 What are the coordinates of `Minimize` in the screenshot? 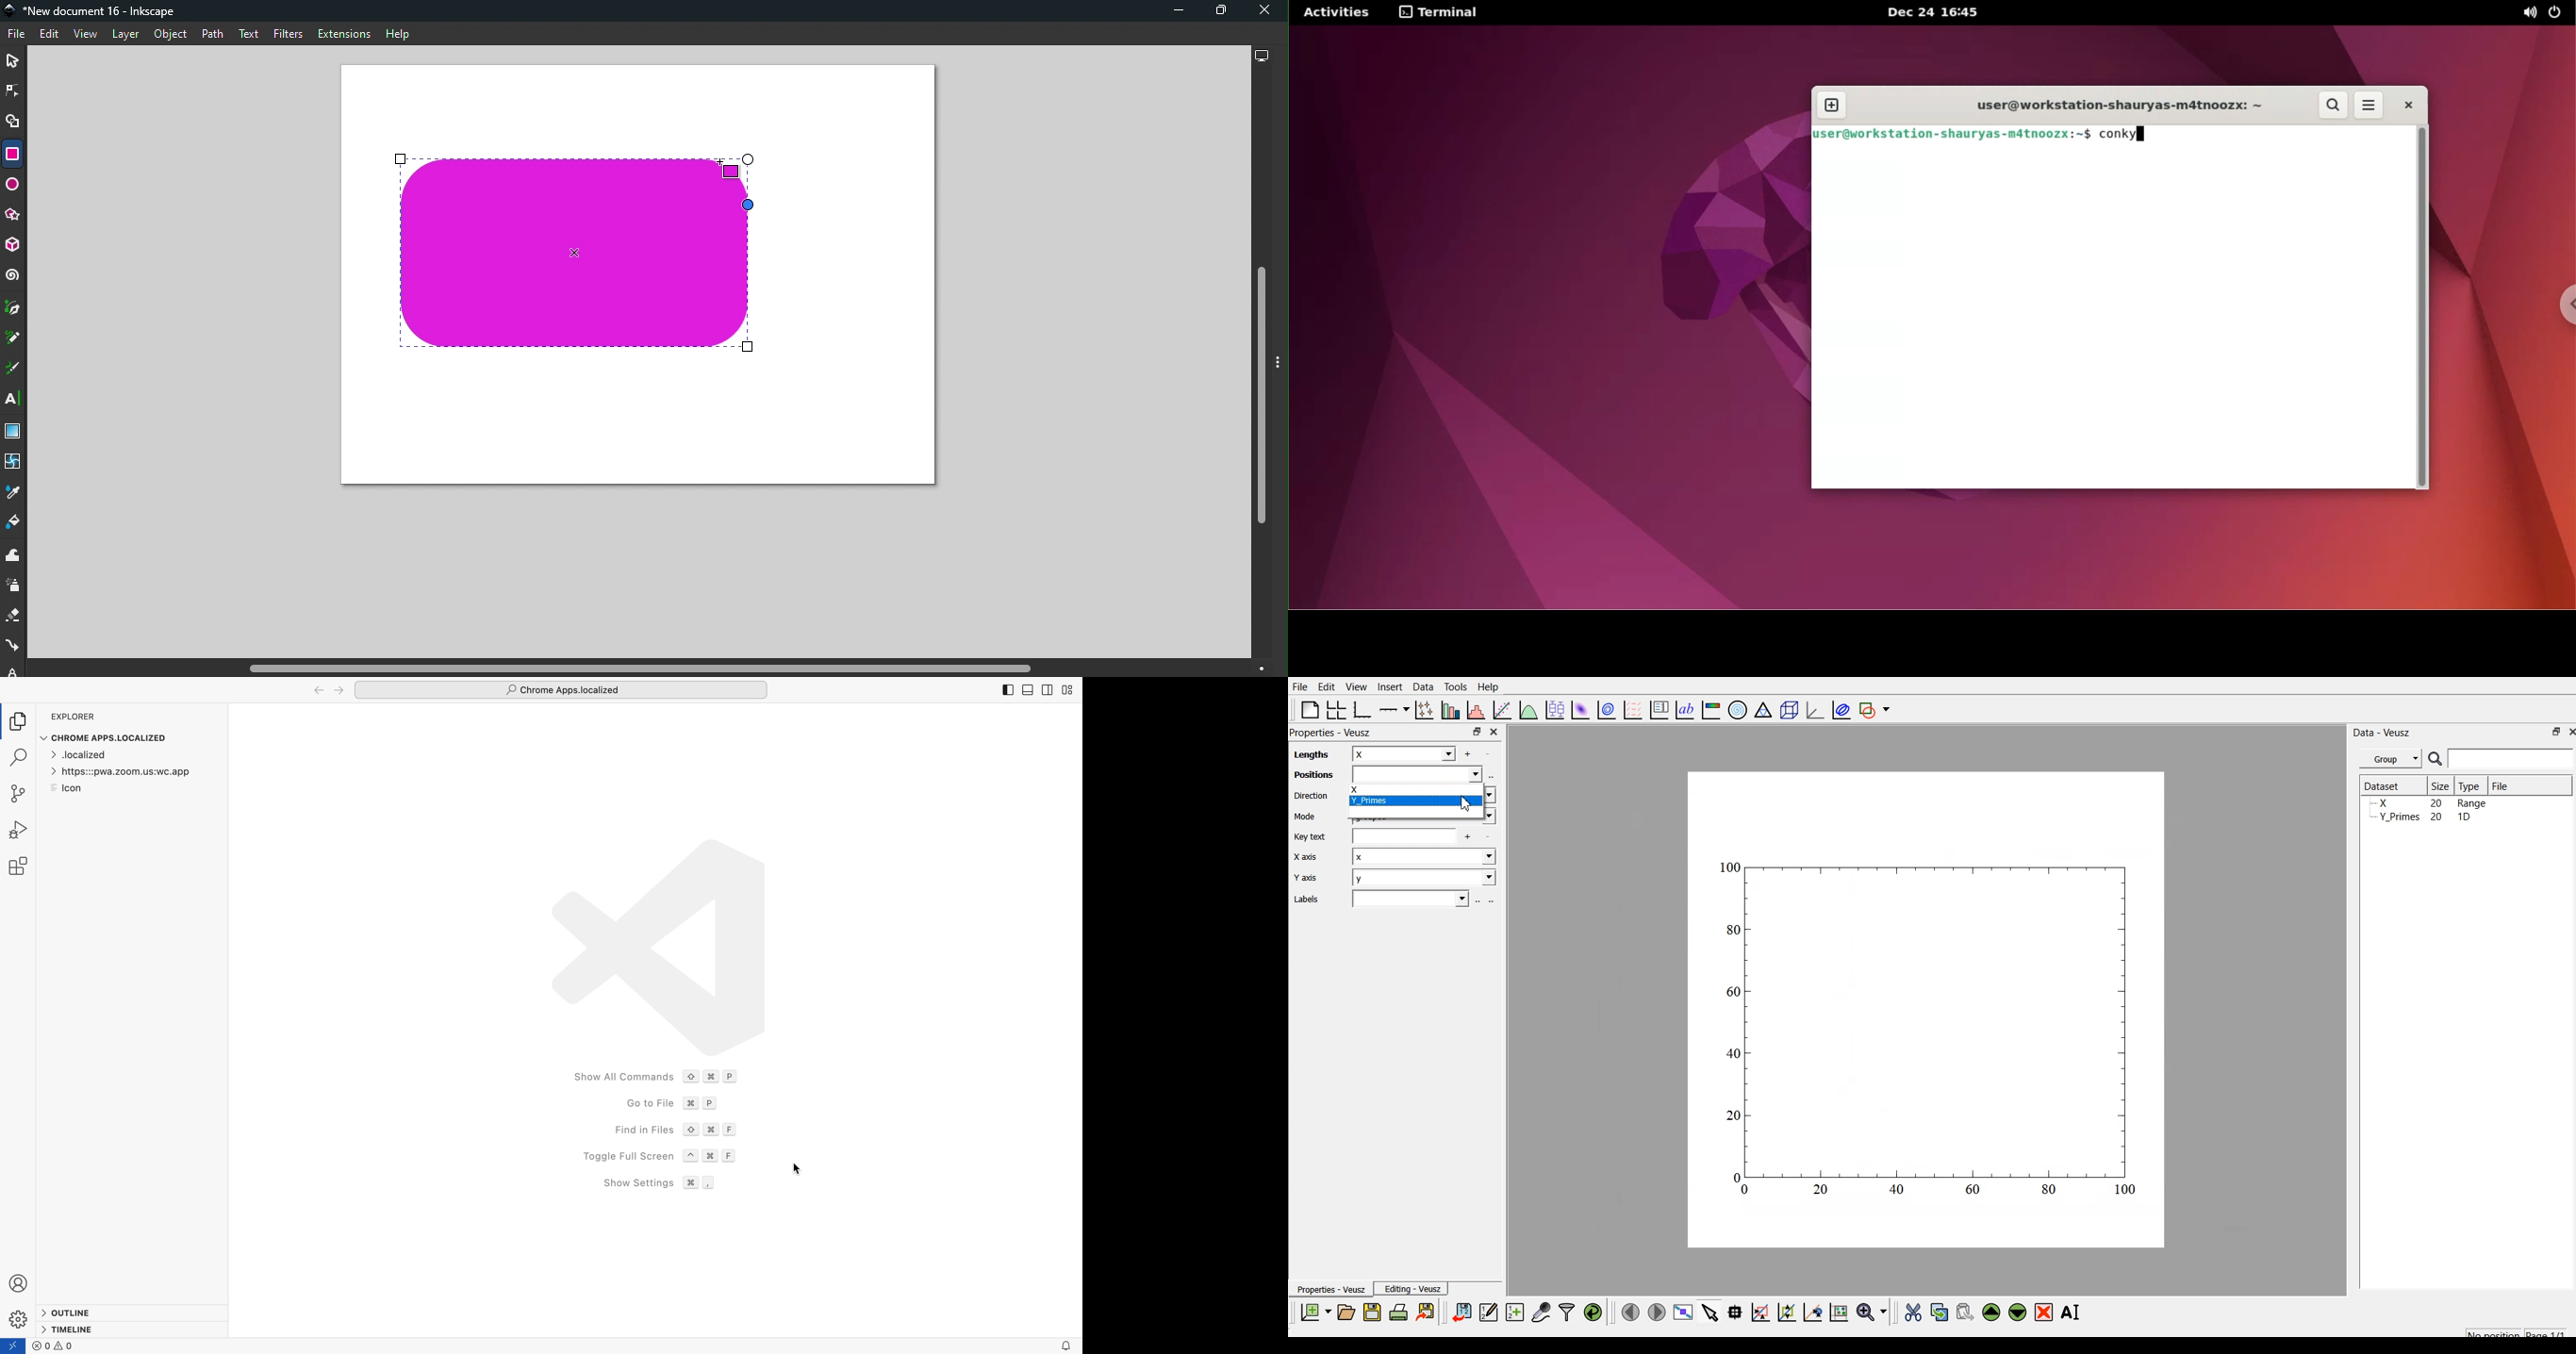 It's located at (1176, 10).